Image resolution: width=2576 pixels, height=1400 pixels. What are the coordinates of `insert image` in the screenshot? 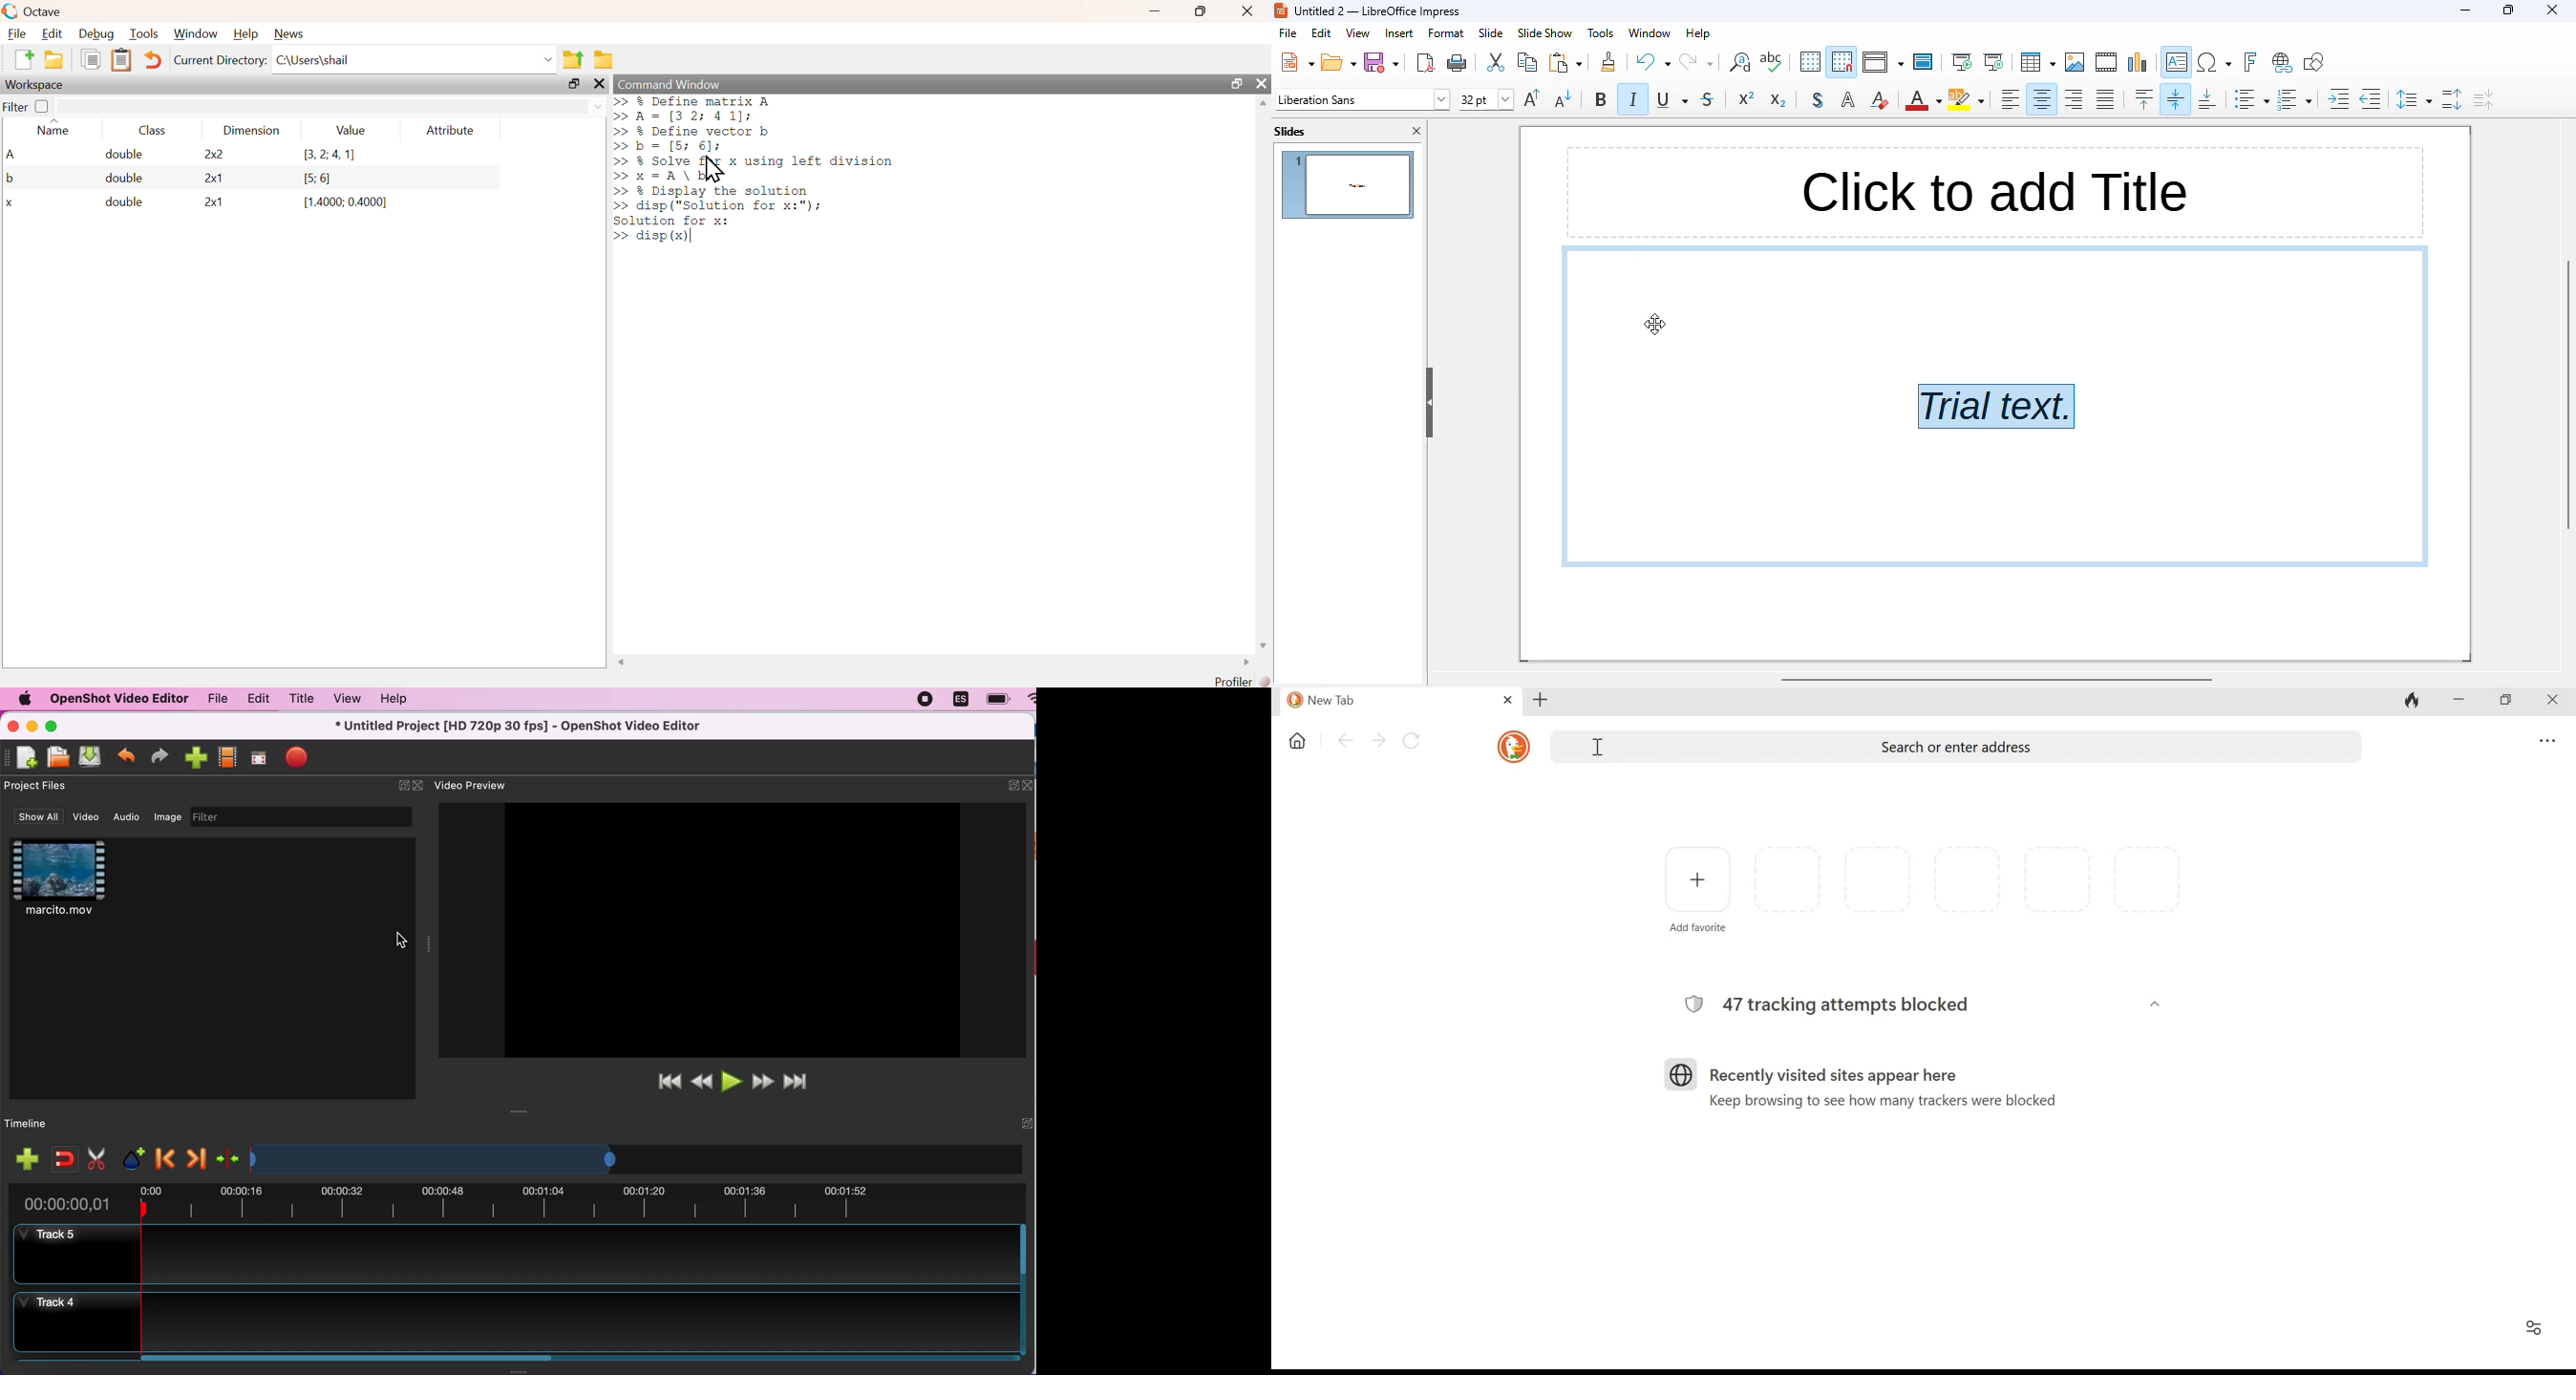 It's located at (2076, 62).